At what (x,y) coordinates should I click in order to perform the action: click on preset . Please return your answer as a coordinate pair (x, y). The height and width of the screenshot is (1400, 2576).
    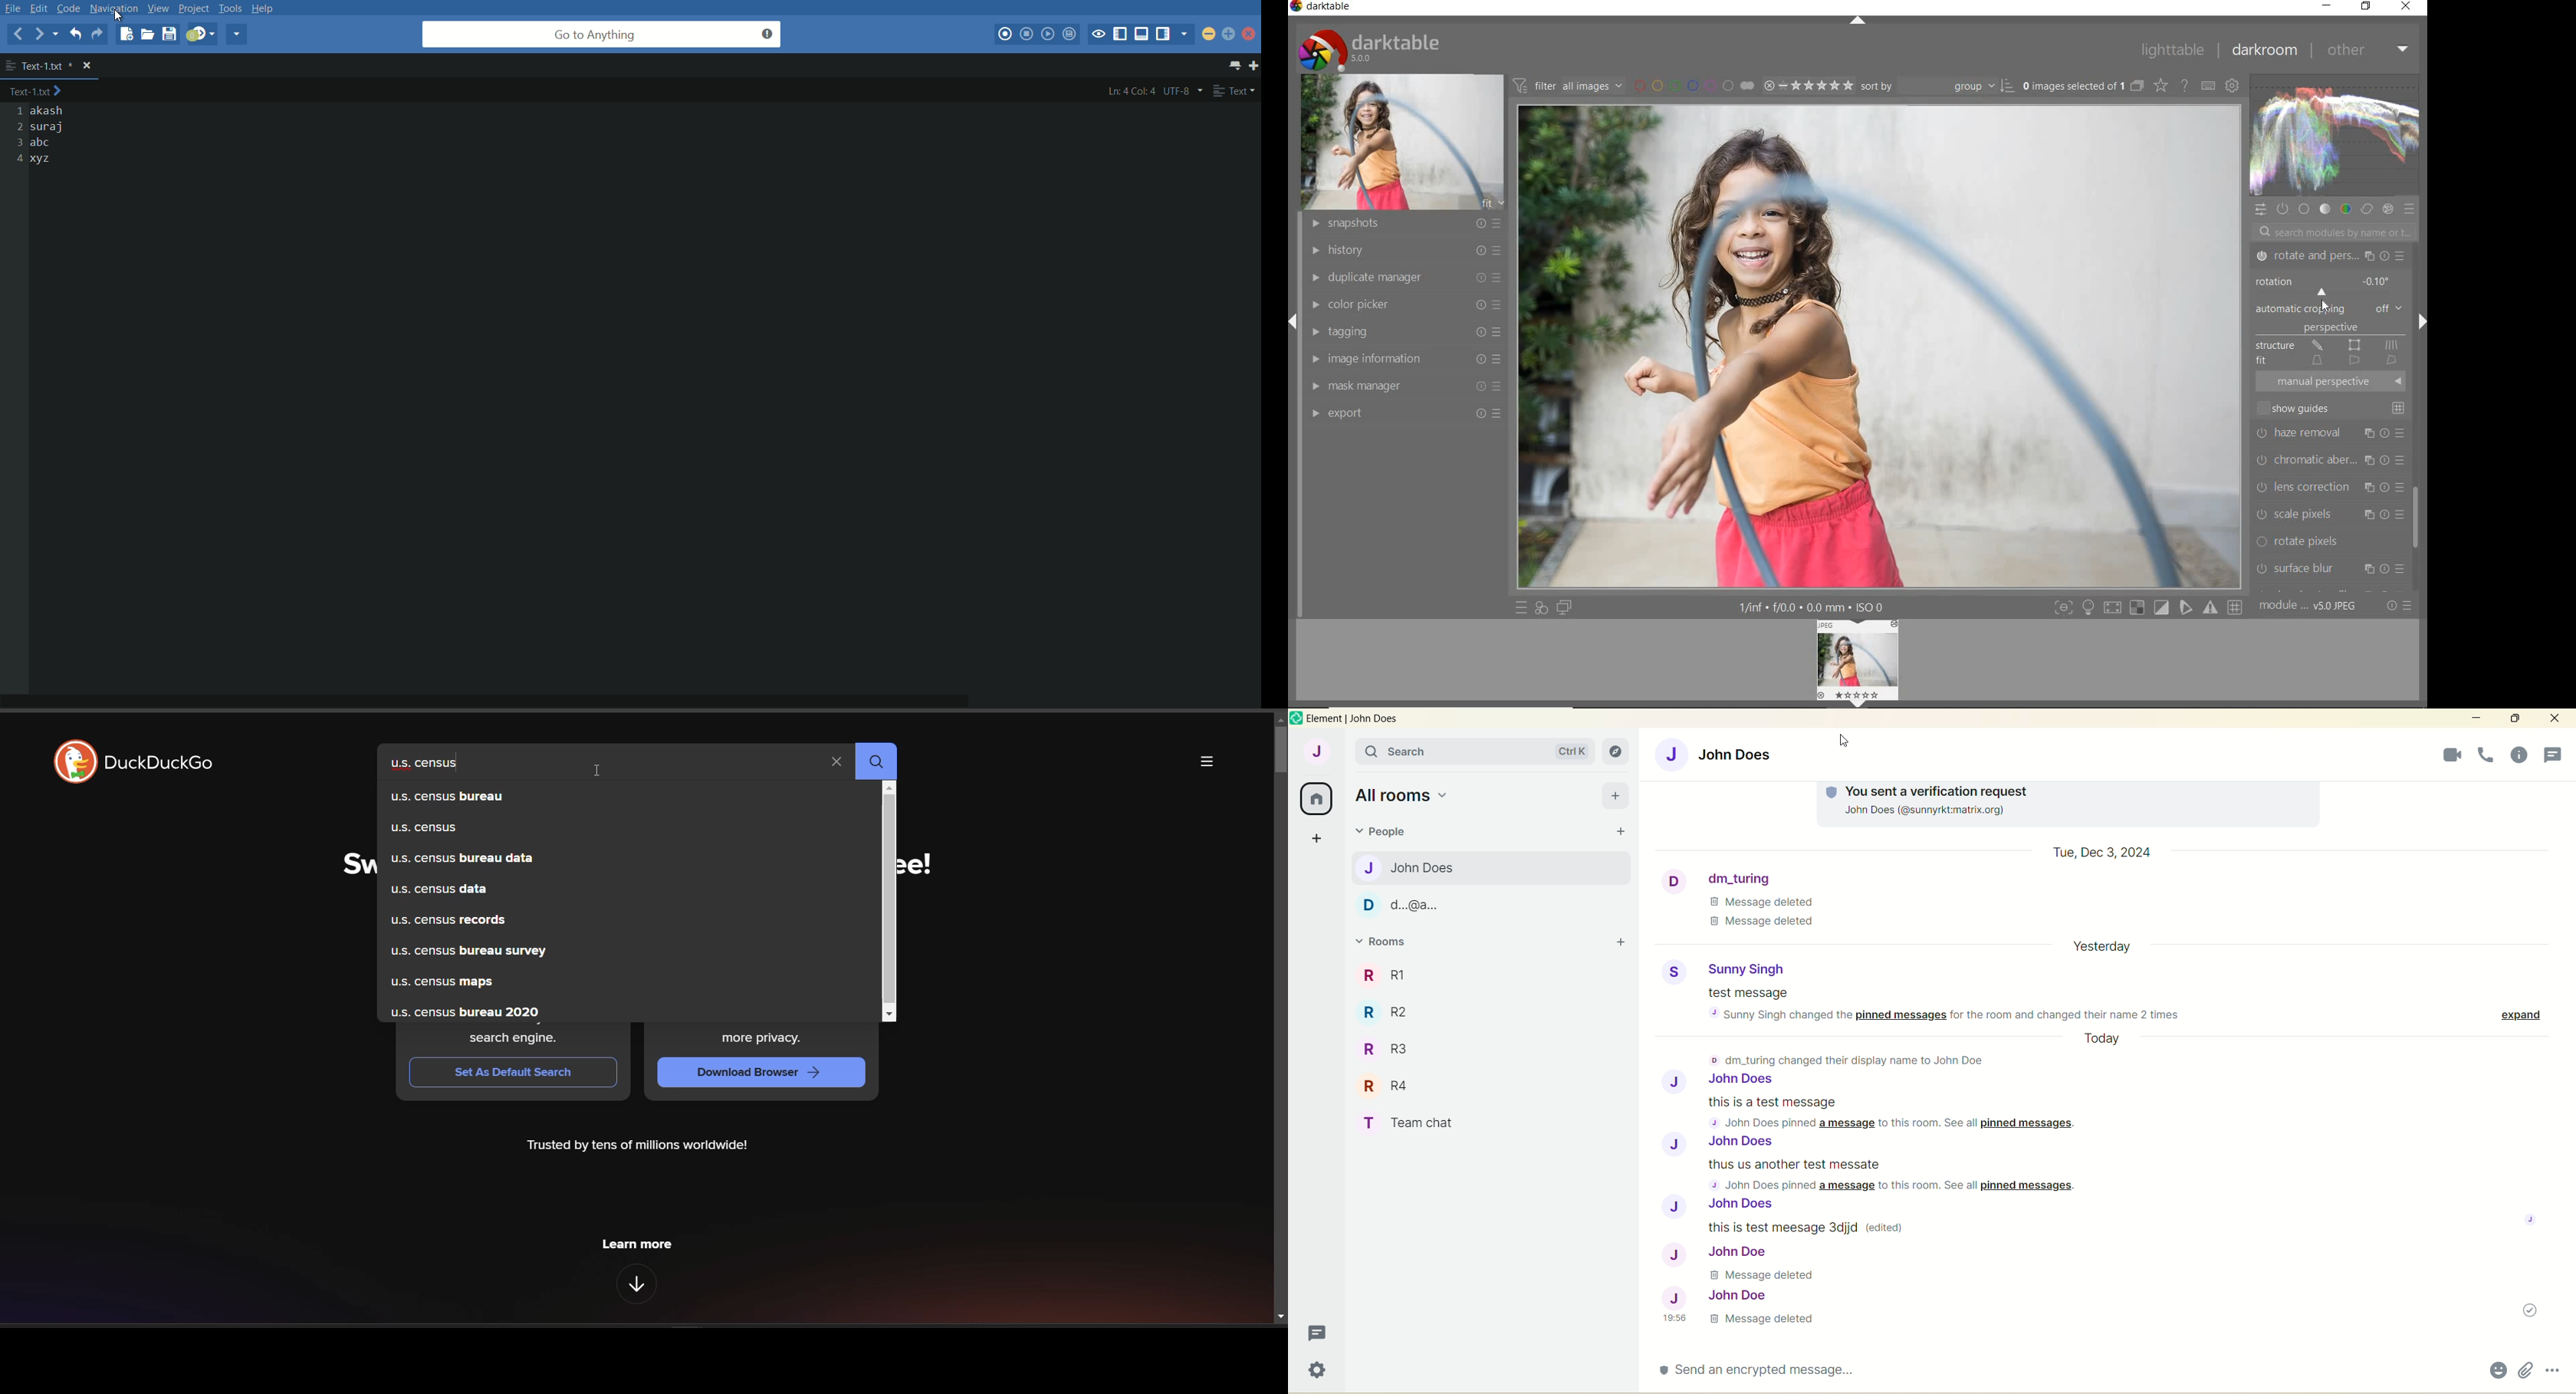
    Looking at the image, I should click on (2410, 210).